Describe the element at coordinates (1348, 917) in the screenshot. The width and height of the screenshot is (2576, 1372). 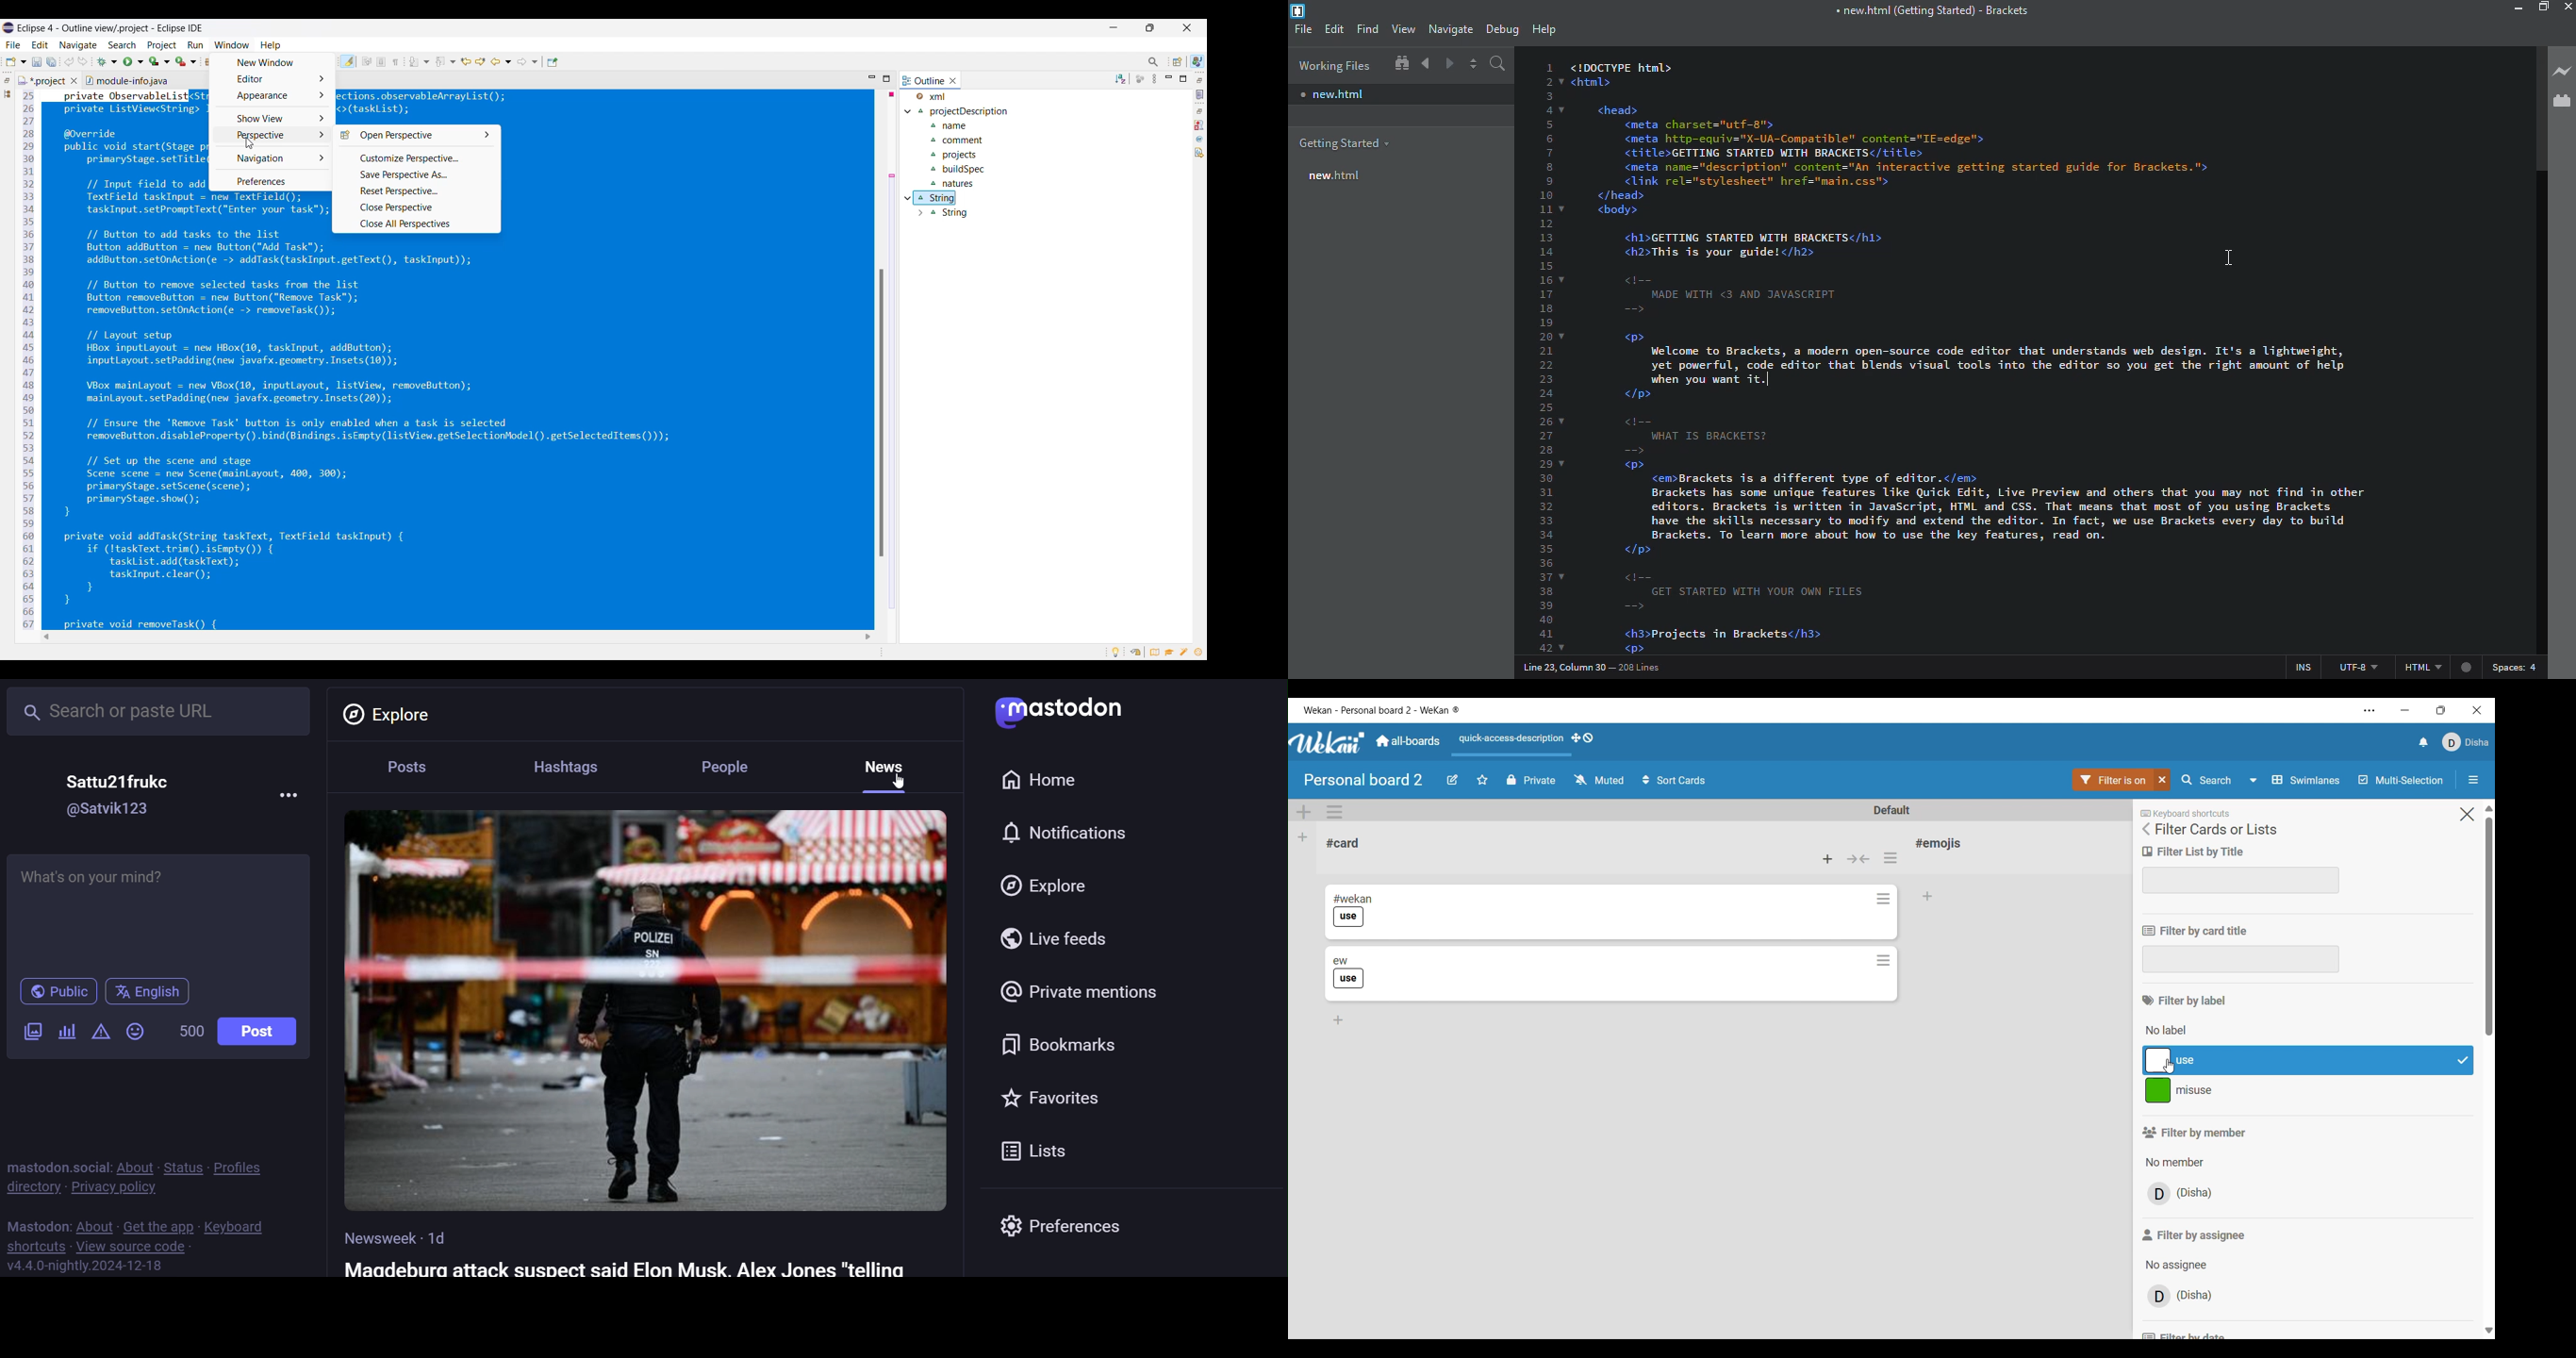
I see `use` at that location.